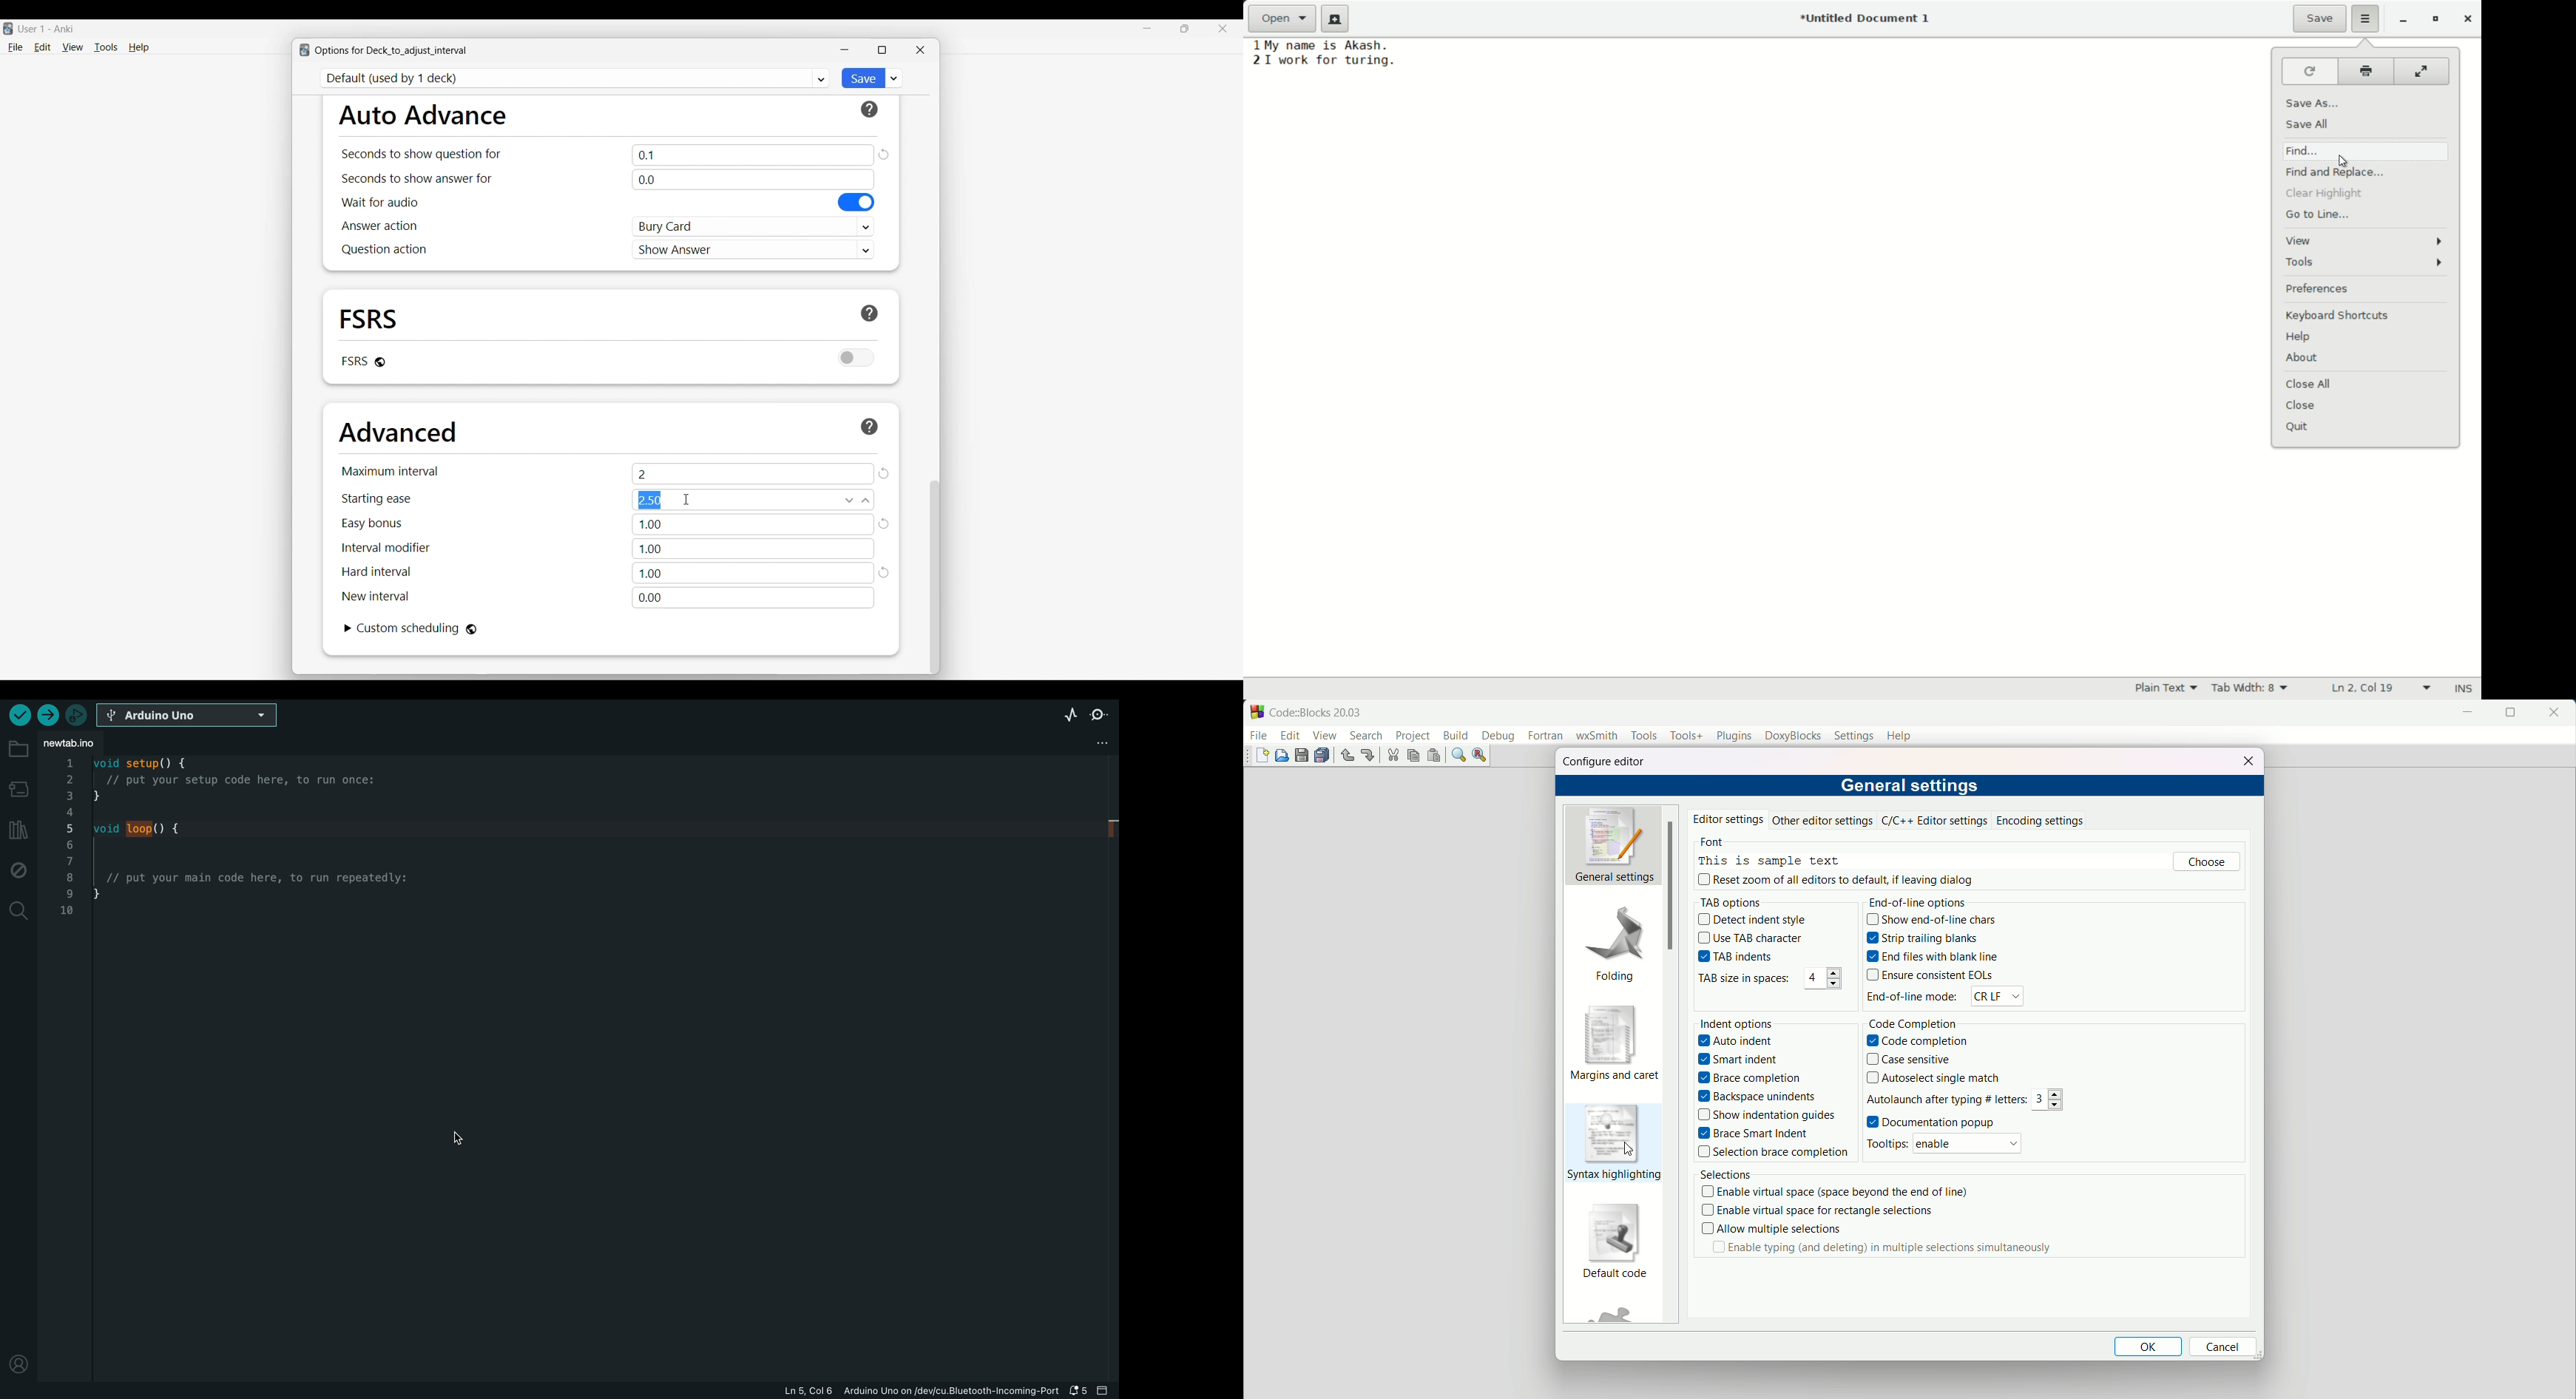  I want to click on C/C++ editor settings, so click(1936, 822).